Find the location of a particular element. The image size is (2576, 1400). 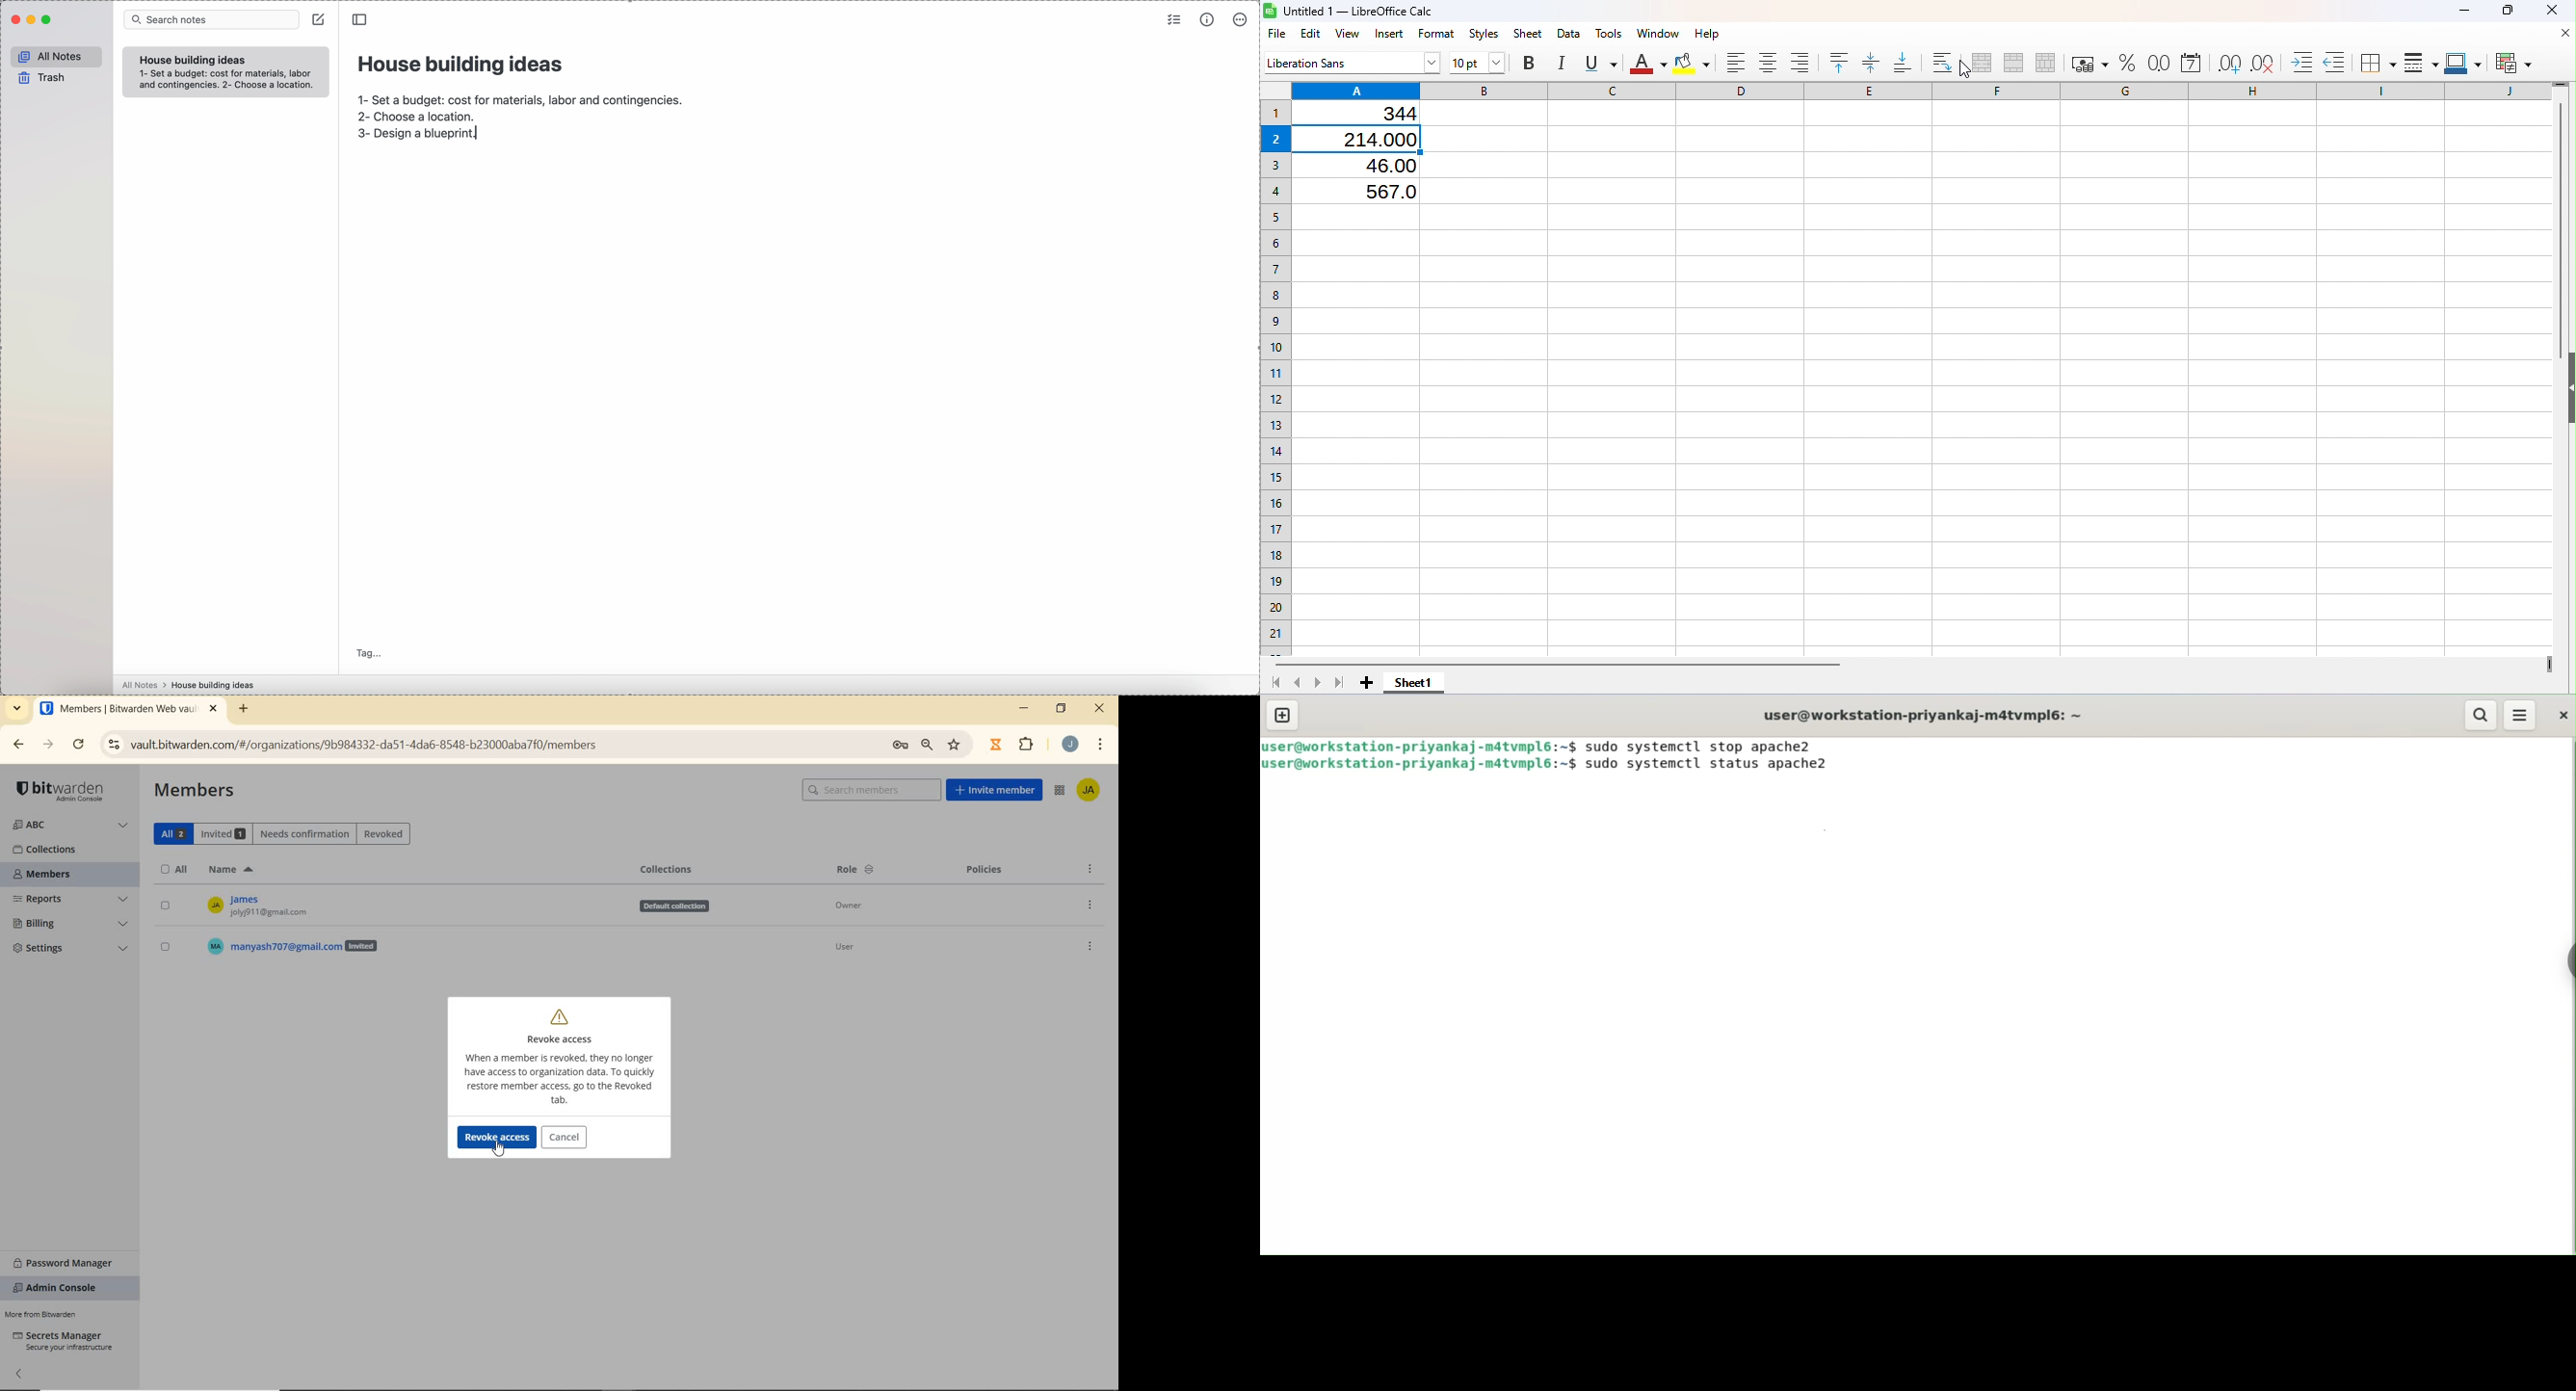

house building ideas is located at coordinates (192, 60).